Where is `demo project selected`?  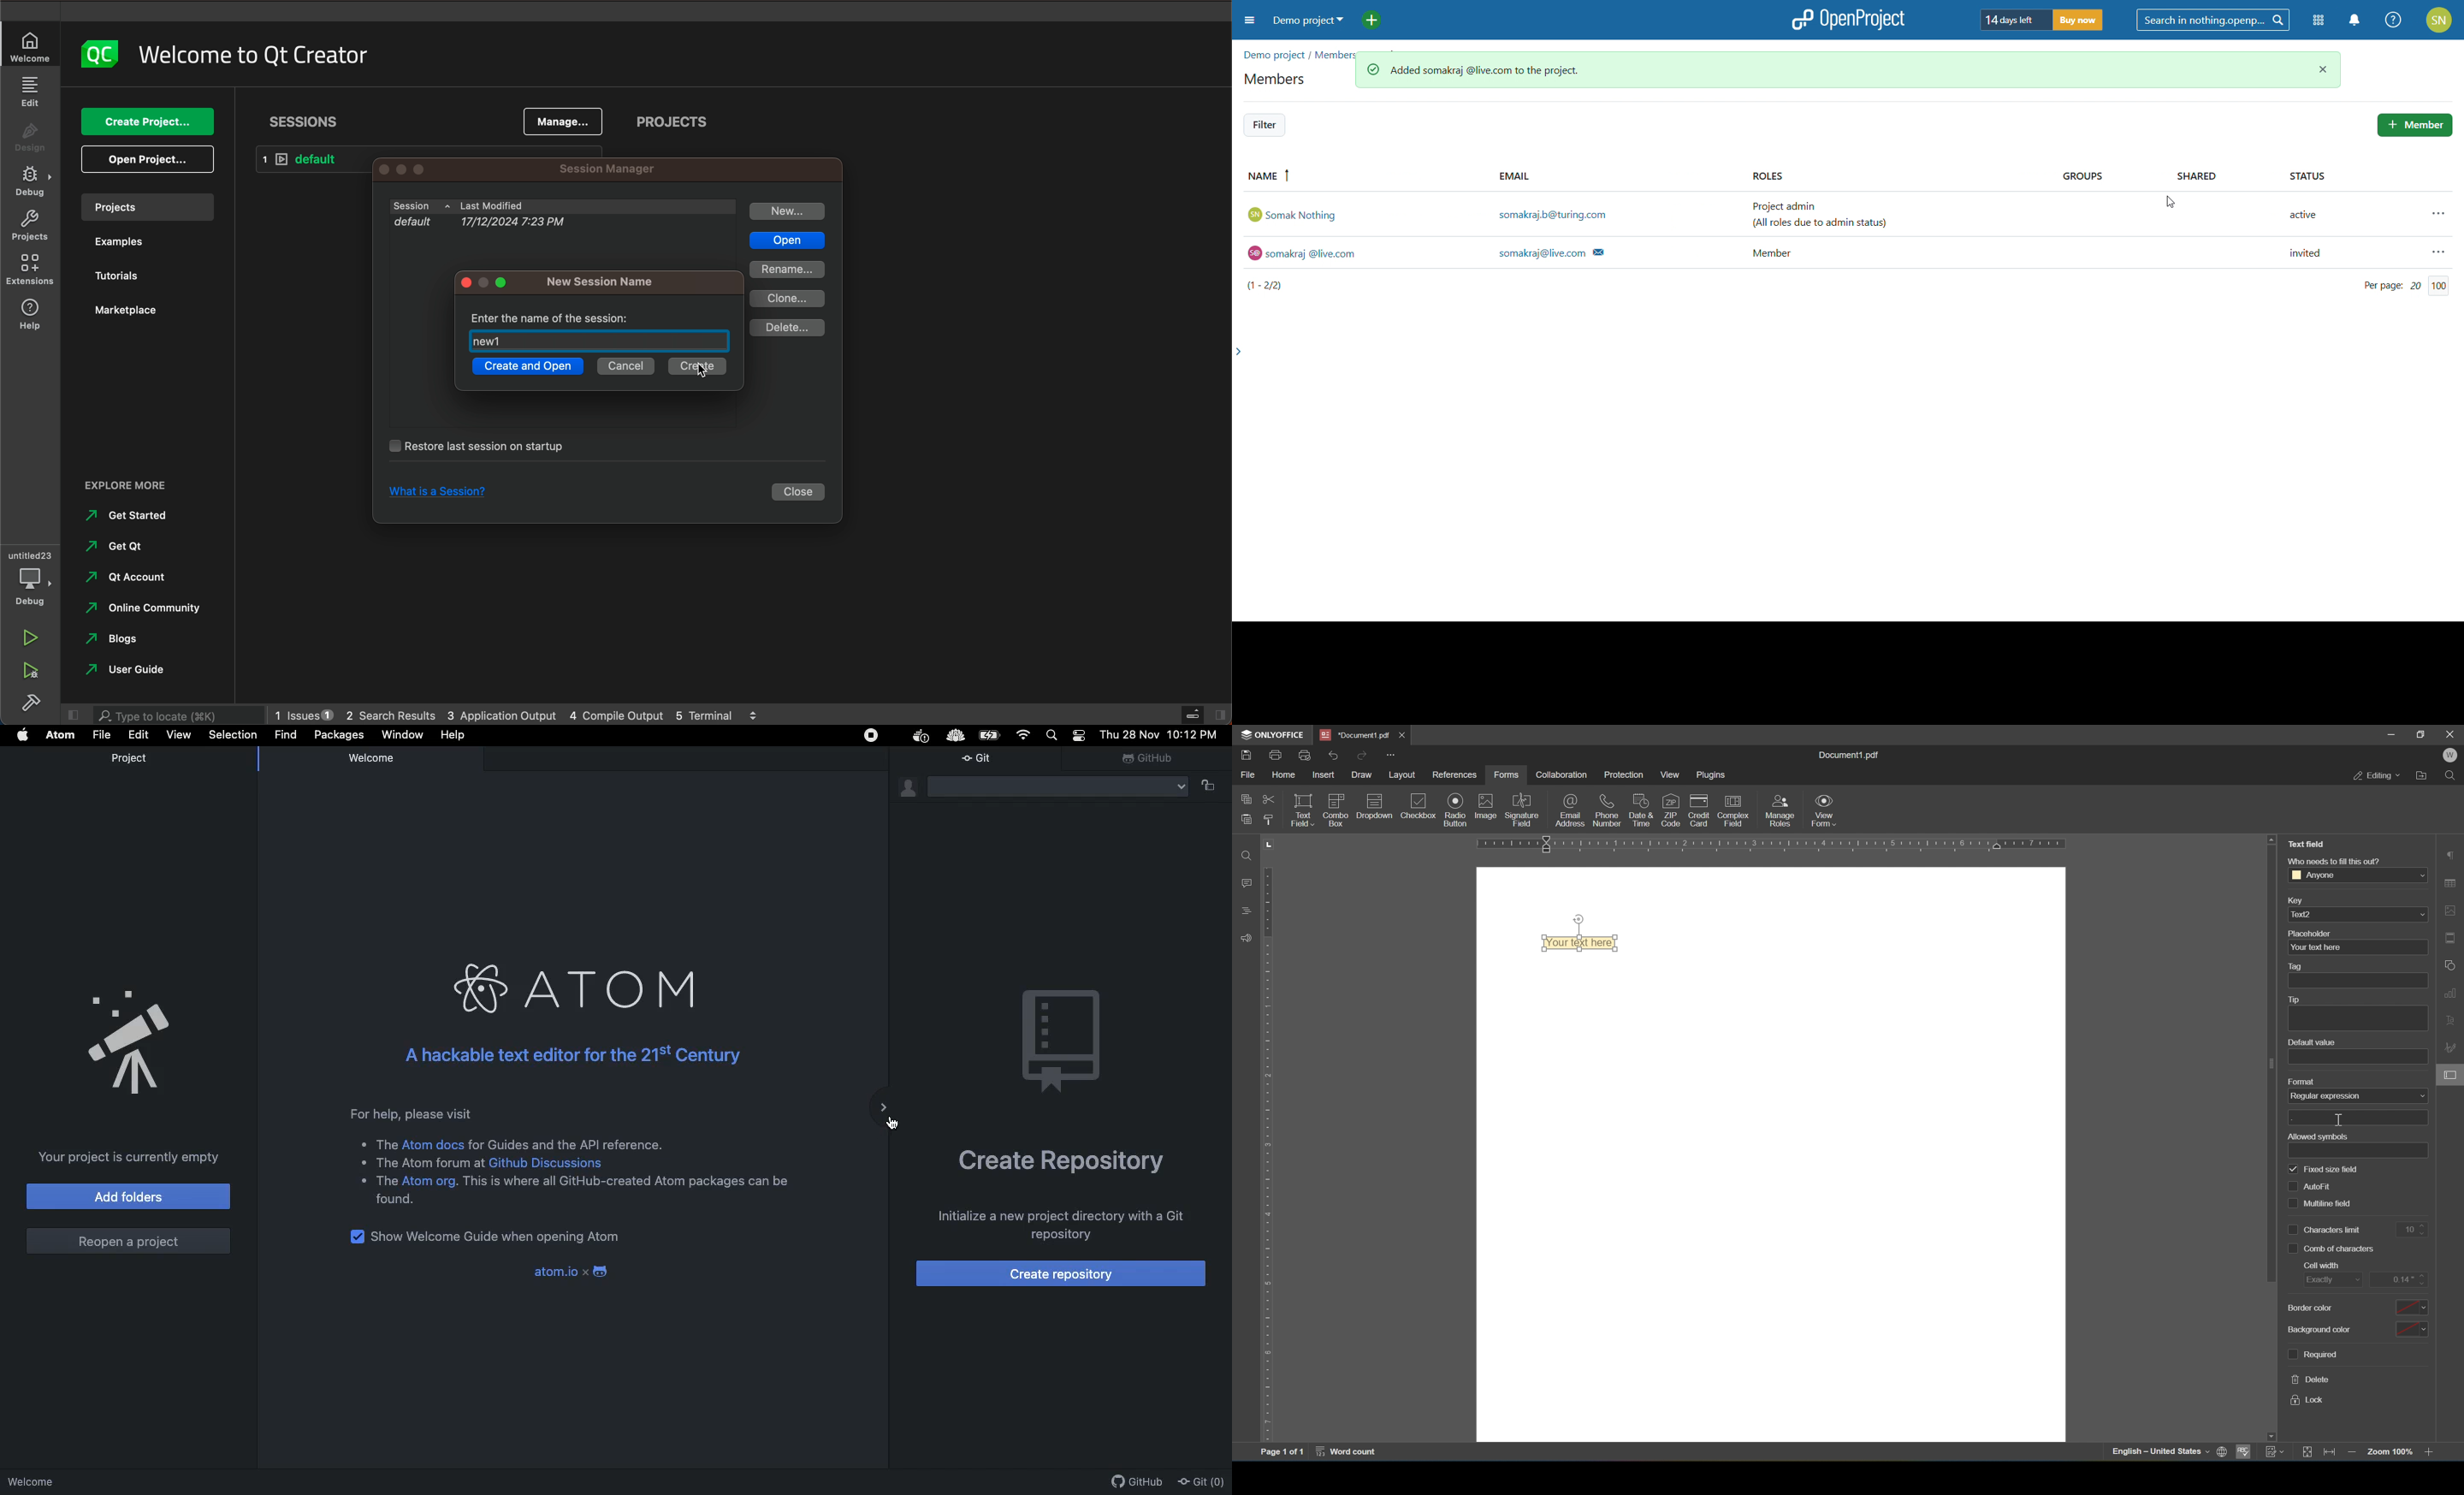 demo project selected is located at coordinates (1305, 21).